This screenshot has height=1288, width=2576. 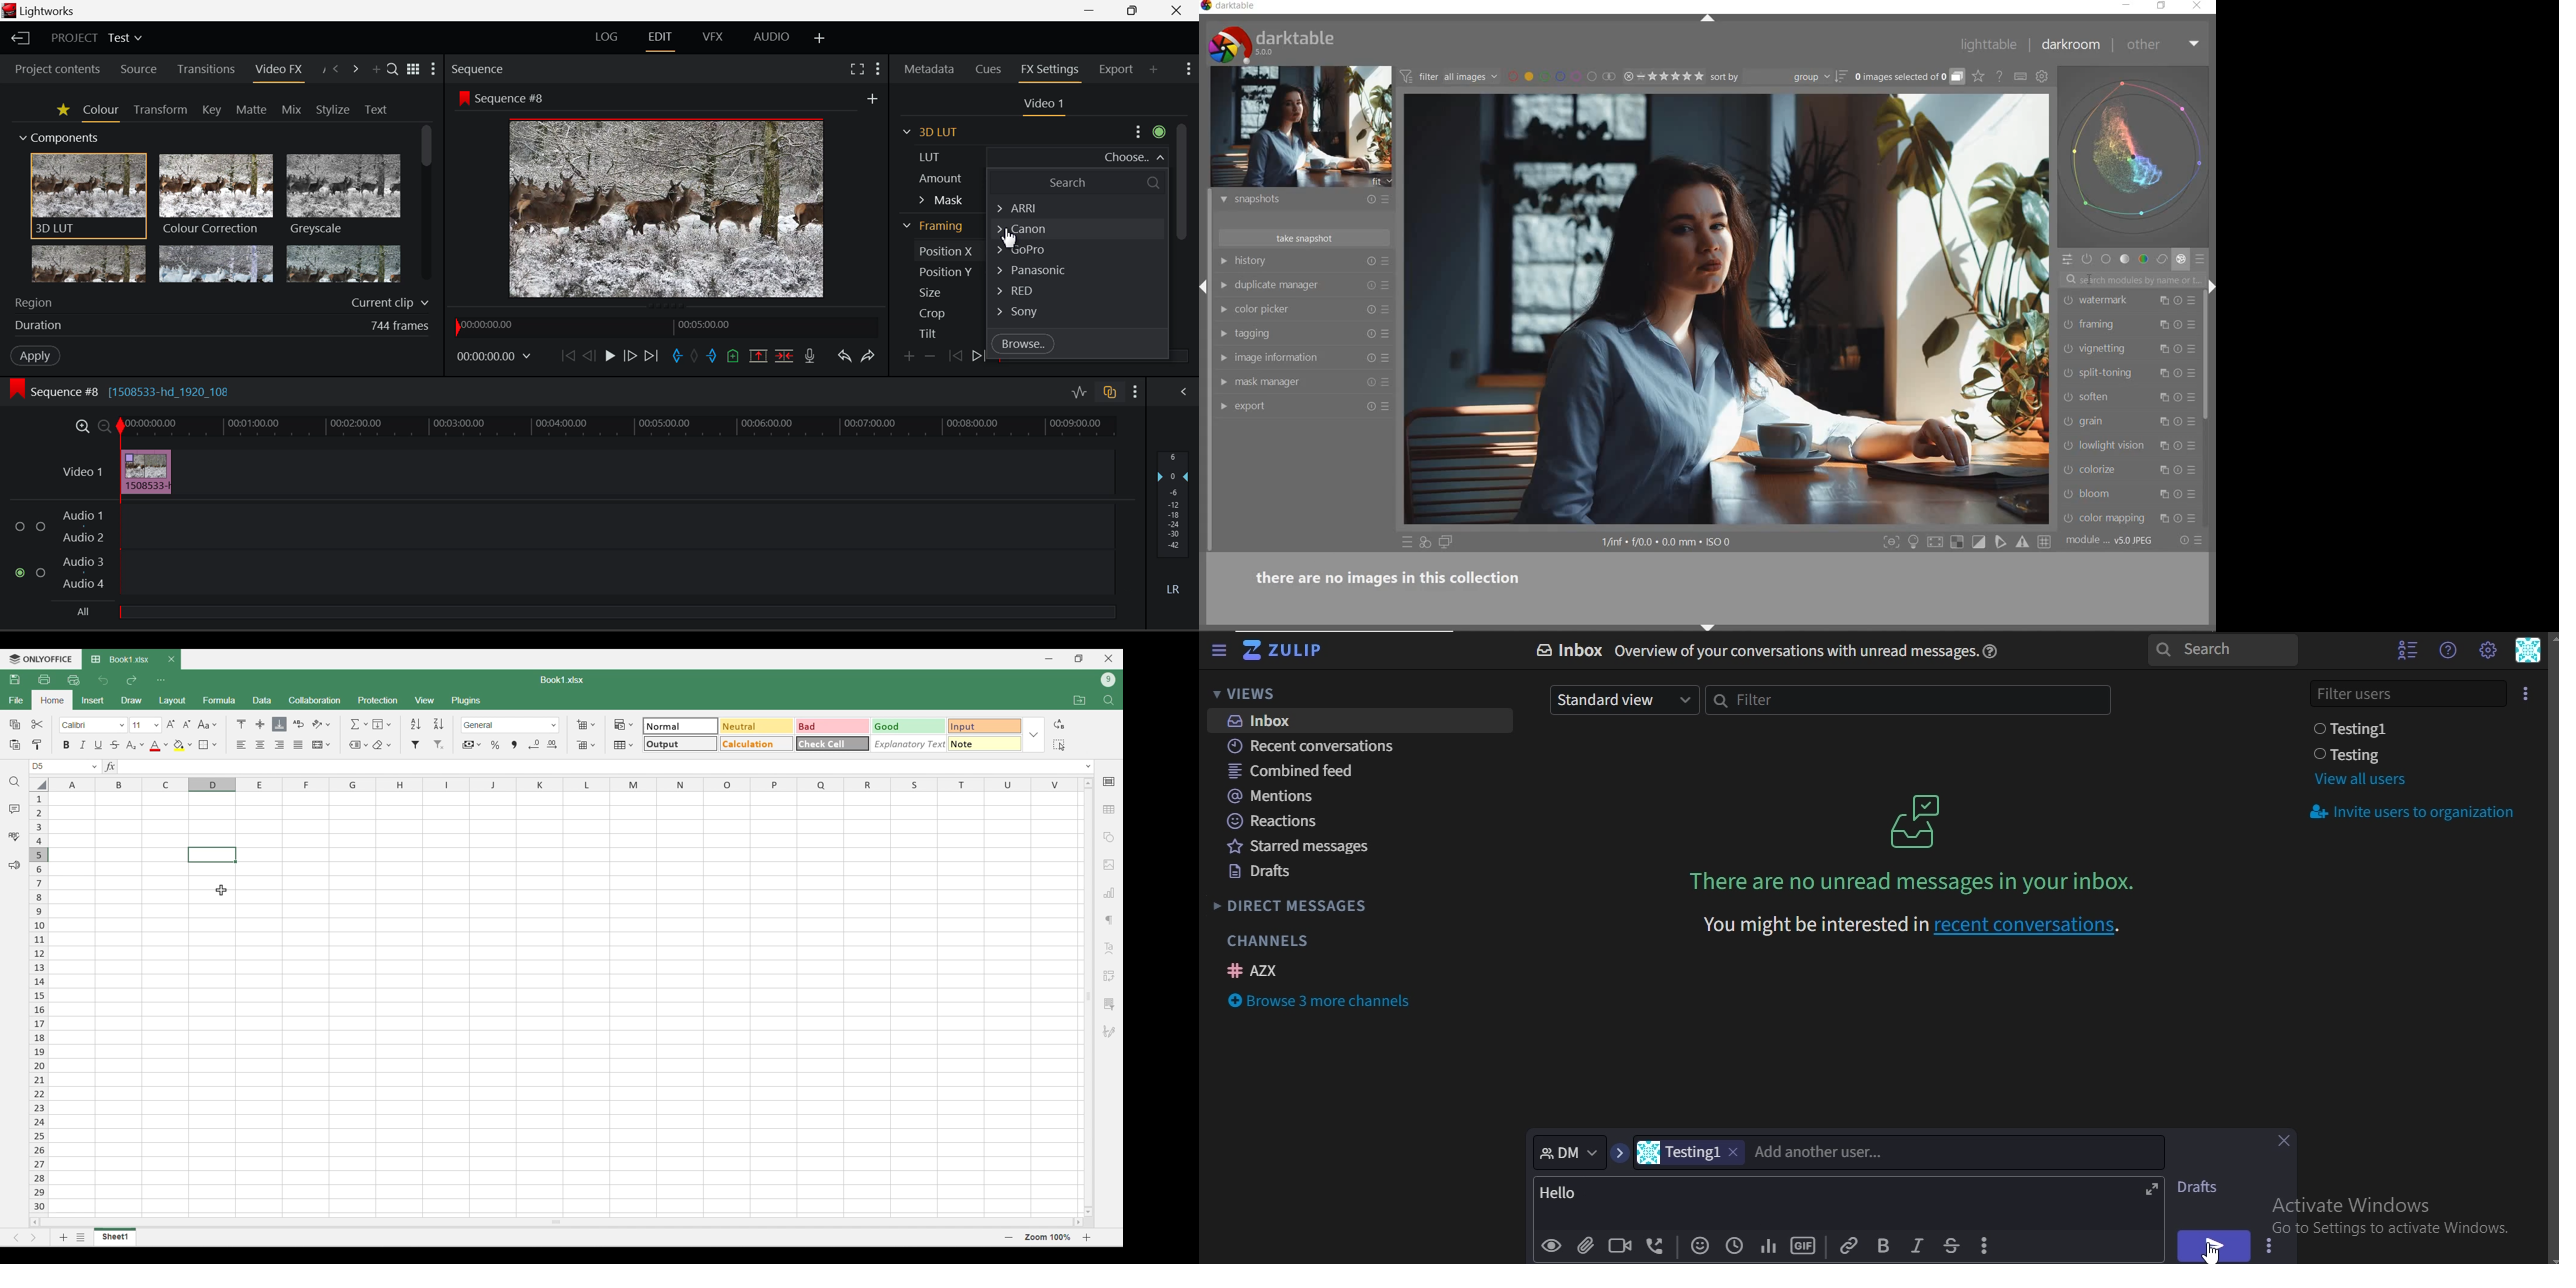 I want to click on Source, so click(x=139, y=69).